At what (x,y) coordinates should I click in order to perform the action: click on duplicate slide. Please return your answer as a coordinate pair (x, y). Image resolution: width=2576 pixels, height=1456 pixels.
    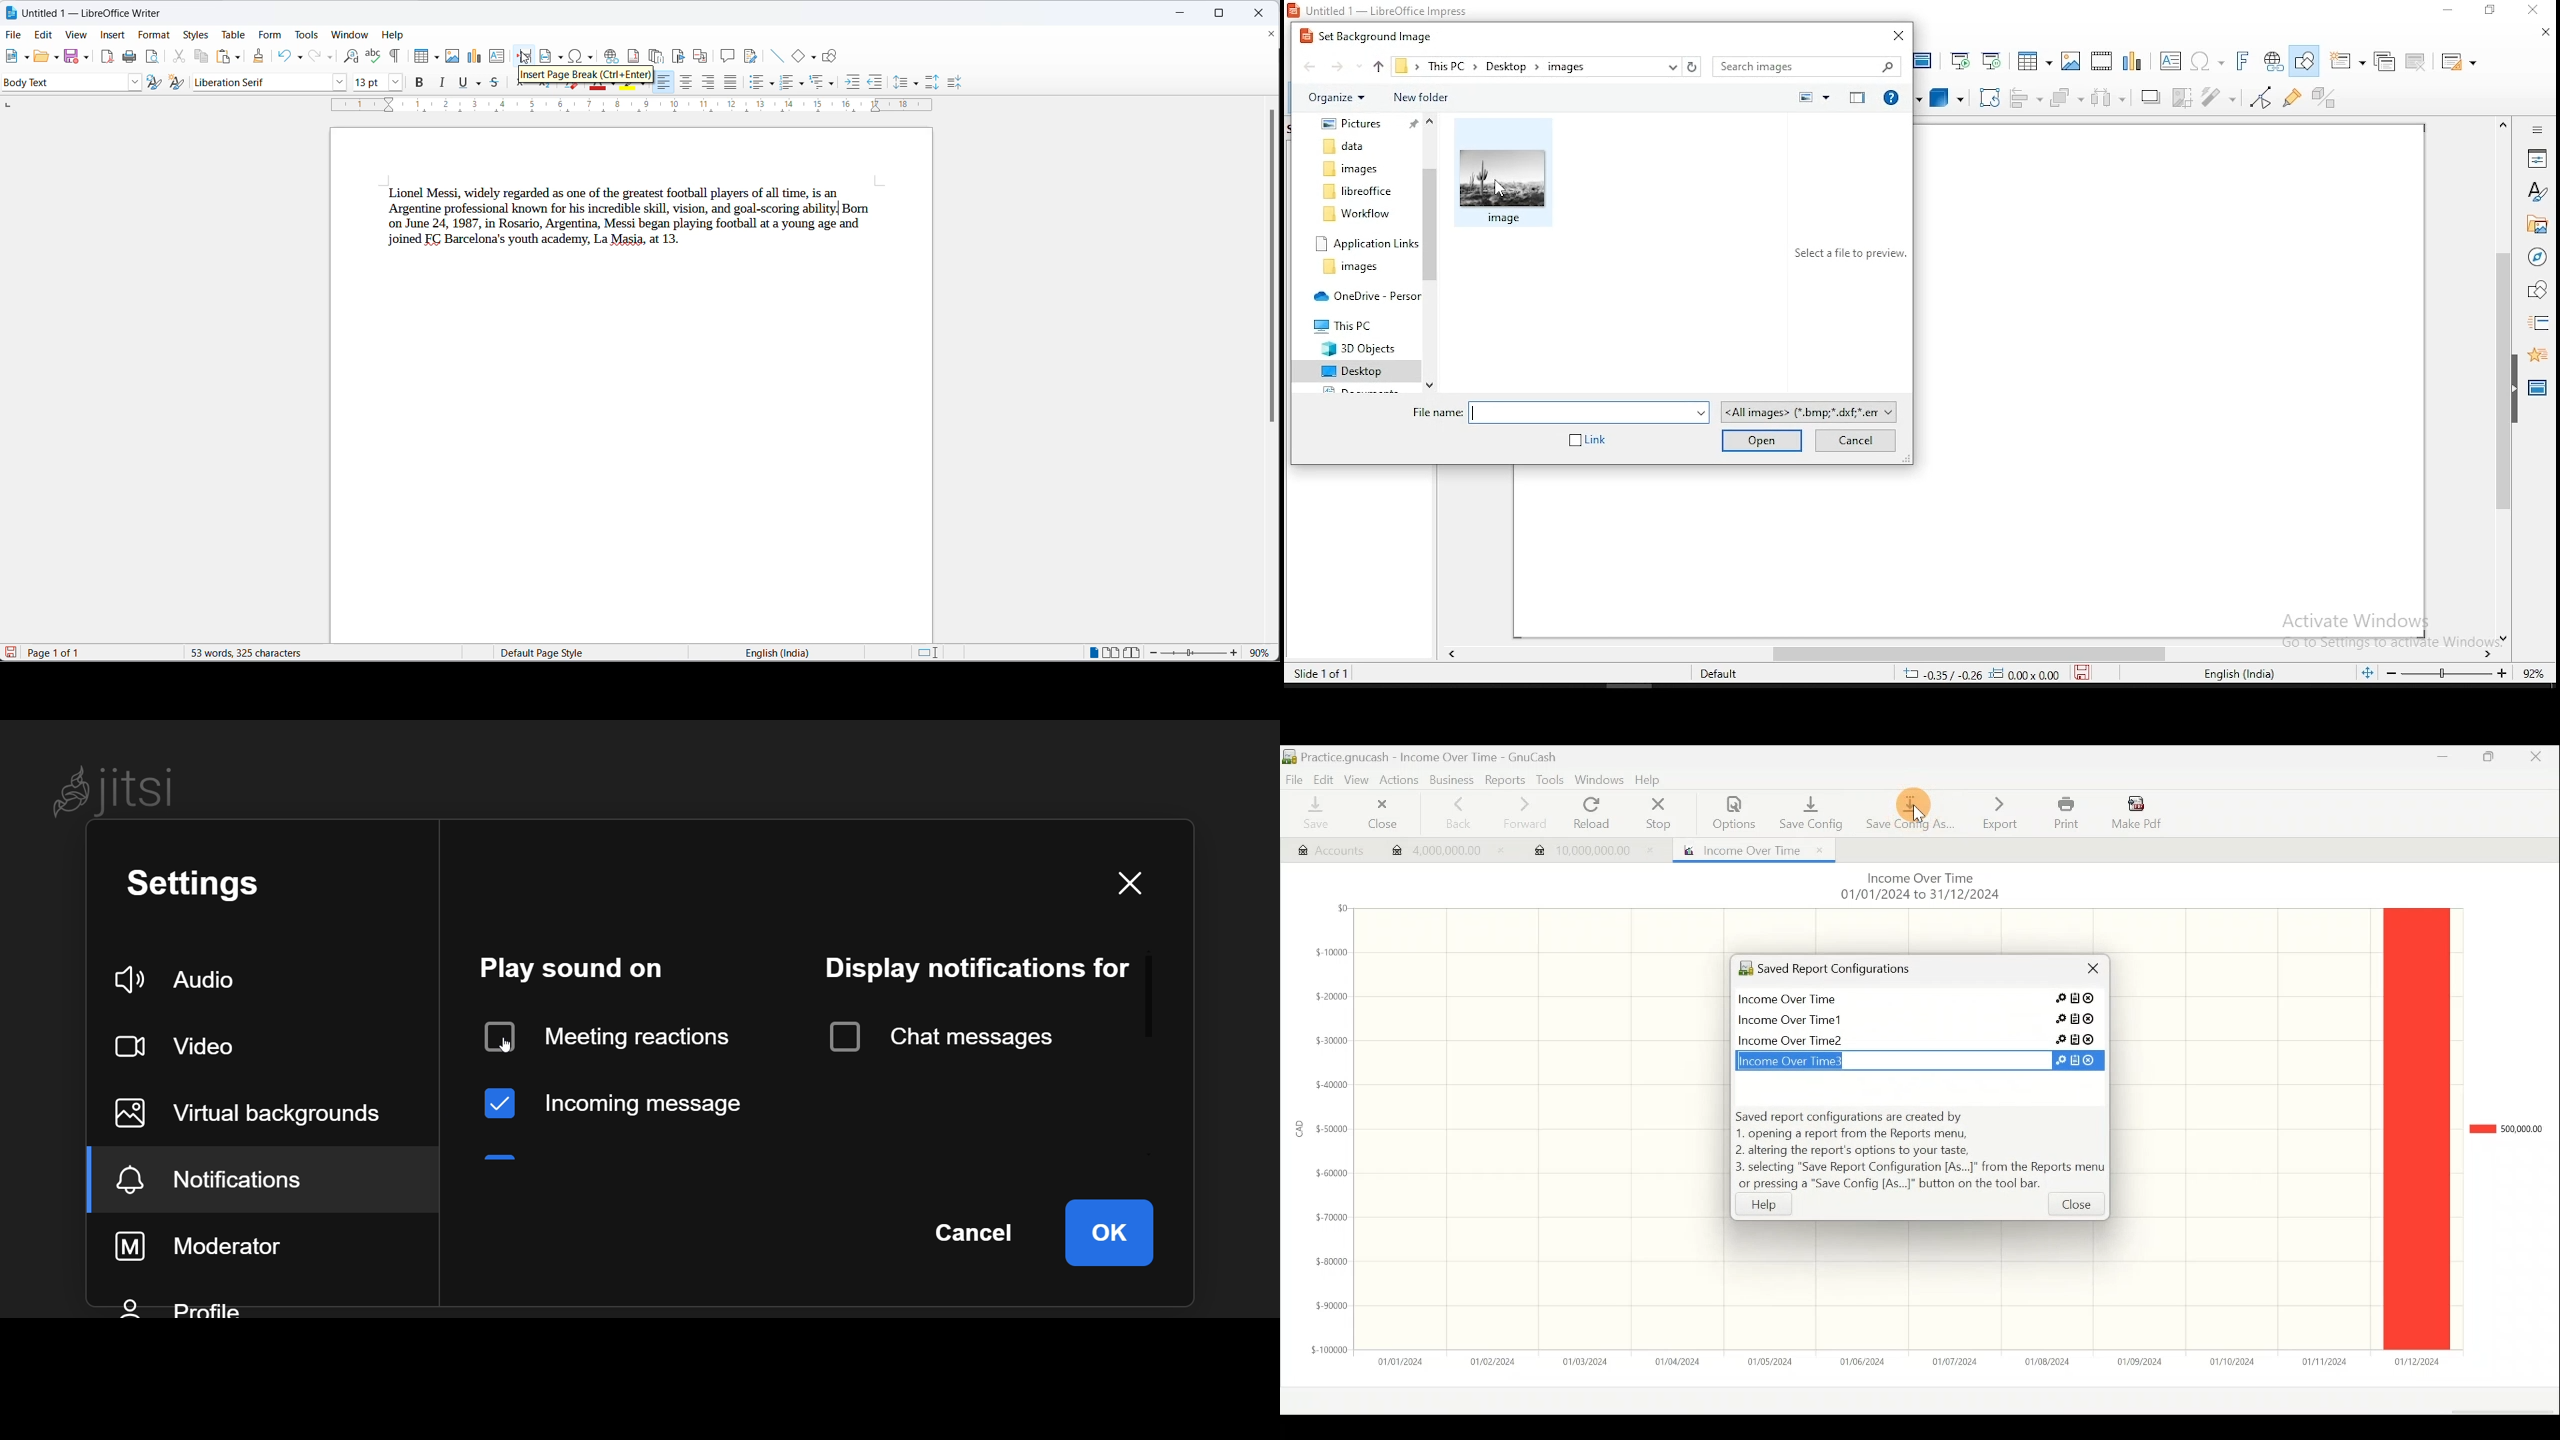
    Looking at the image, I should click on (2383, 62).